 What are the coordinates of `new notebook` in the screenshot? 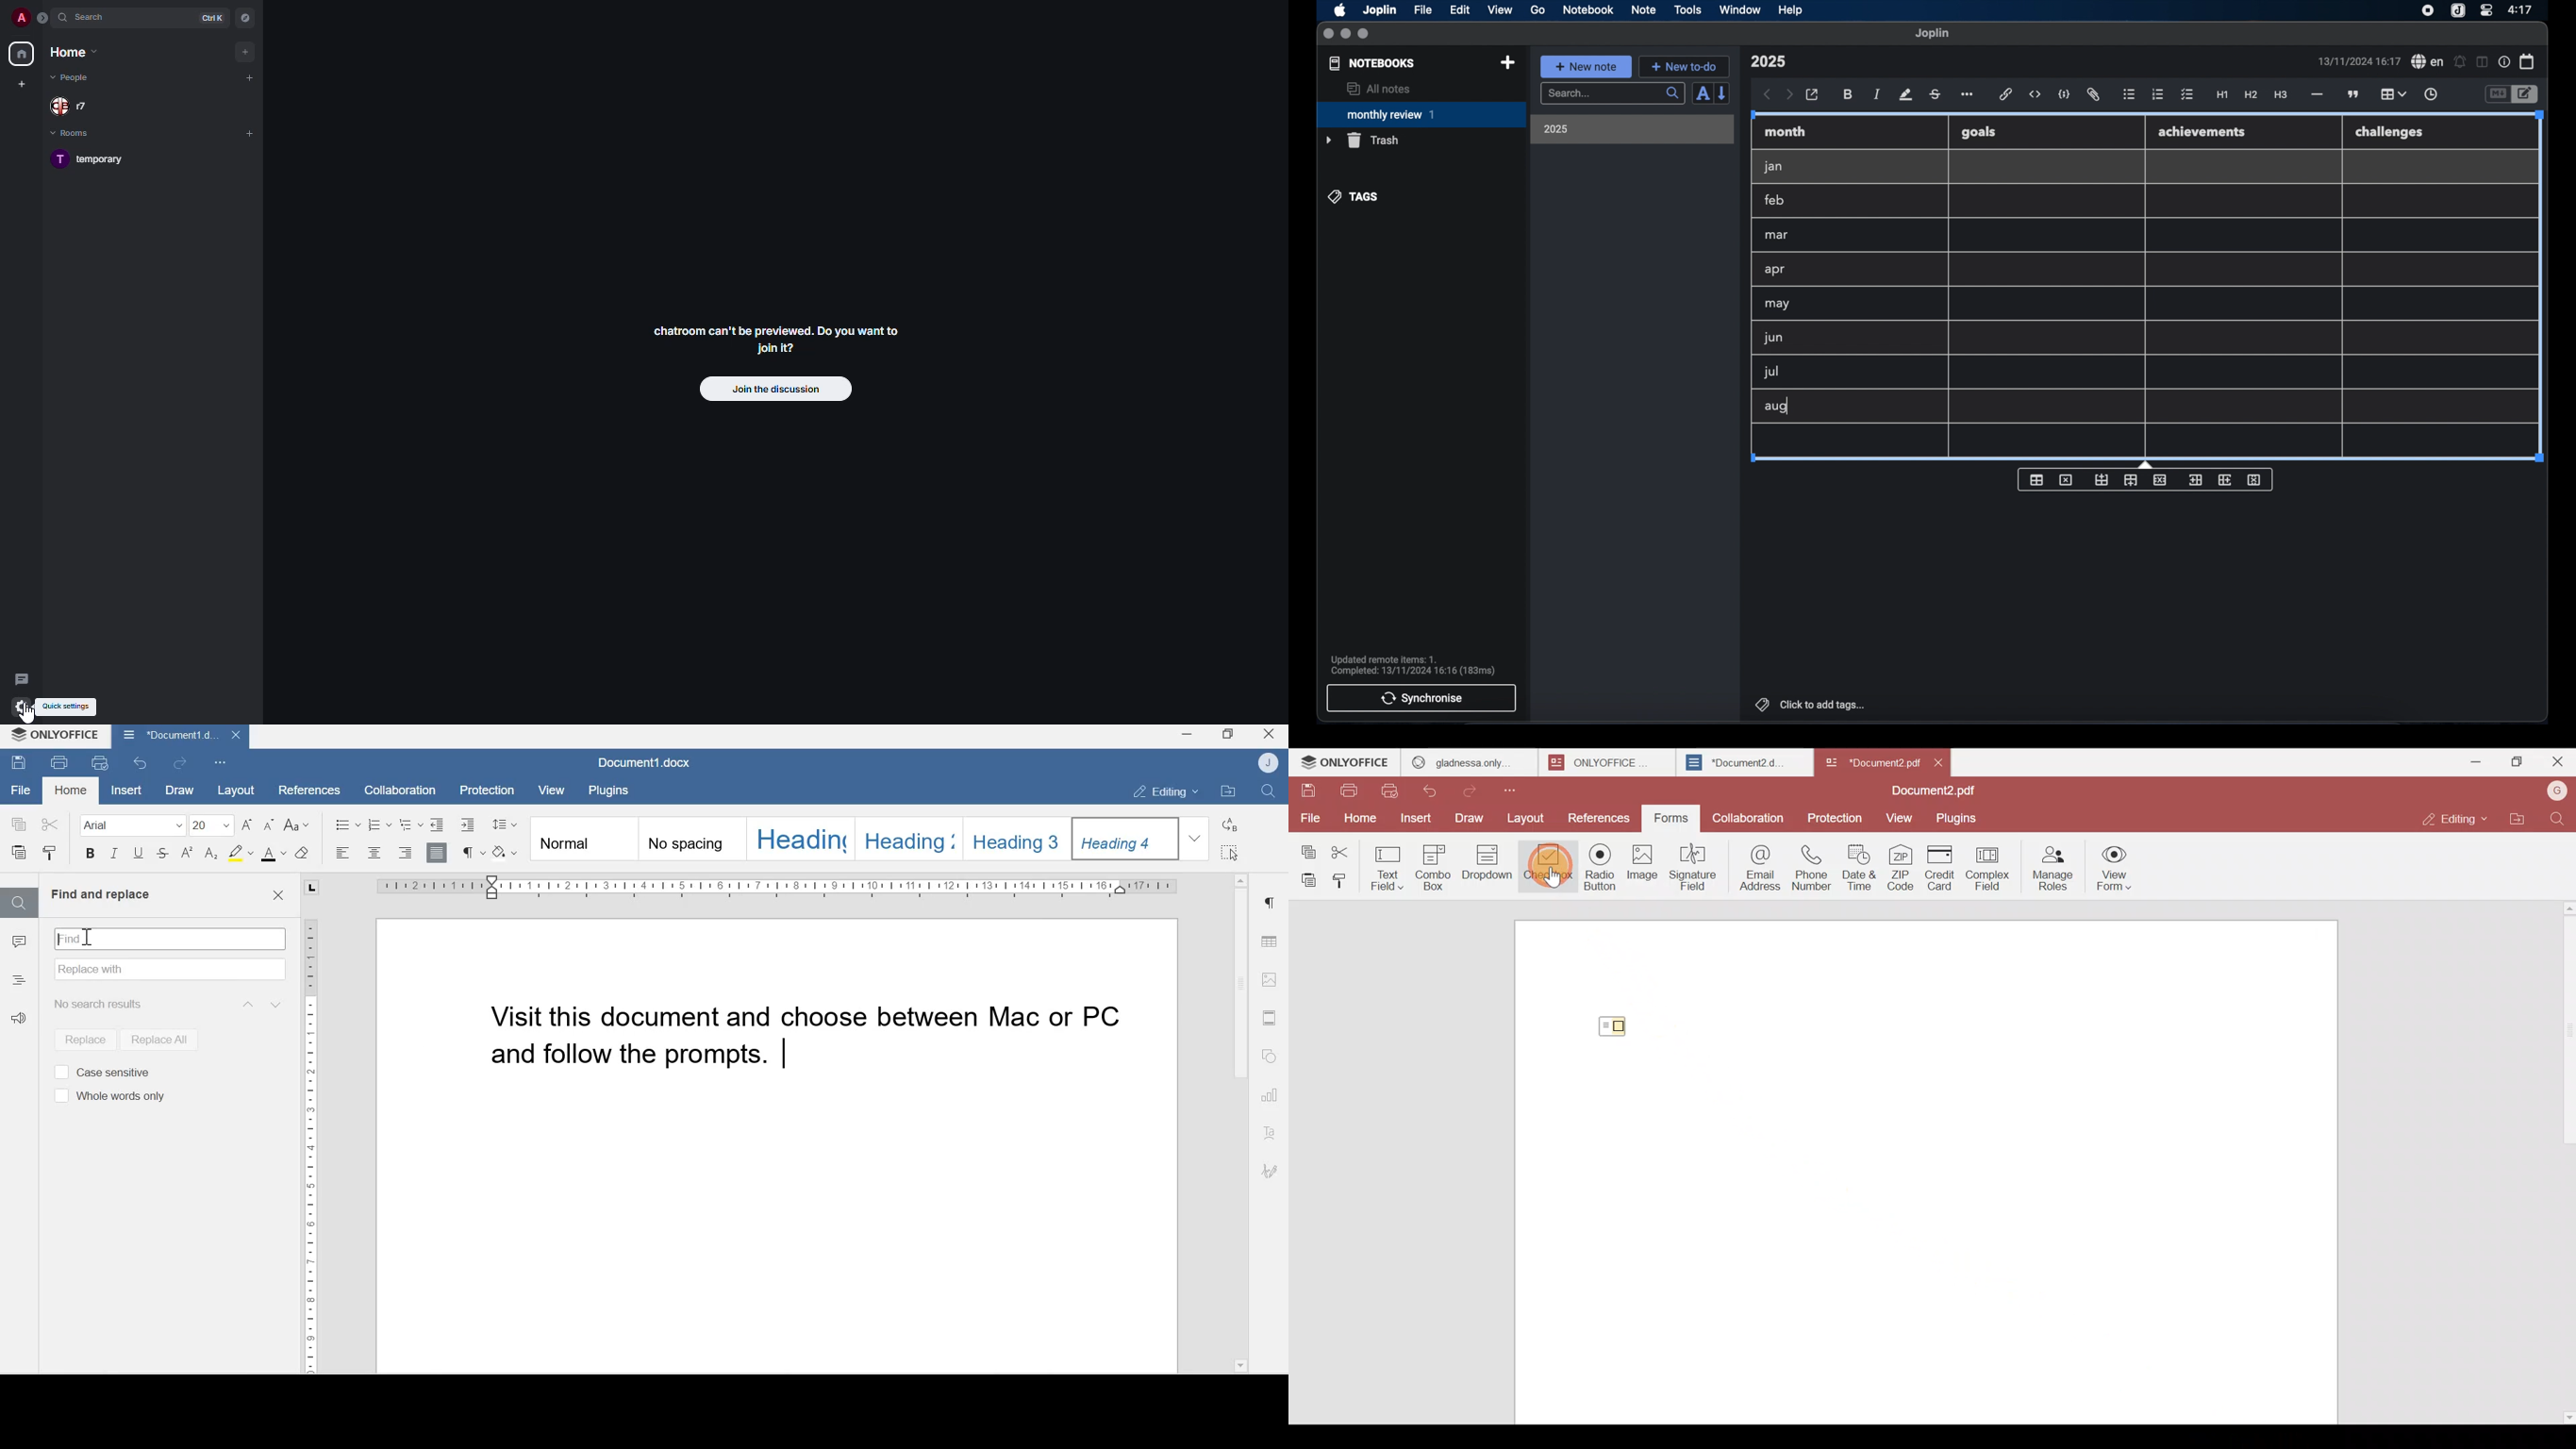 It's located at (1507, 63).